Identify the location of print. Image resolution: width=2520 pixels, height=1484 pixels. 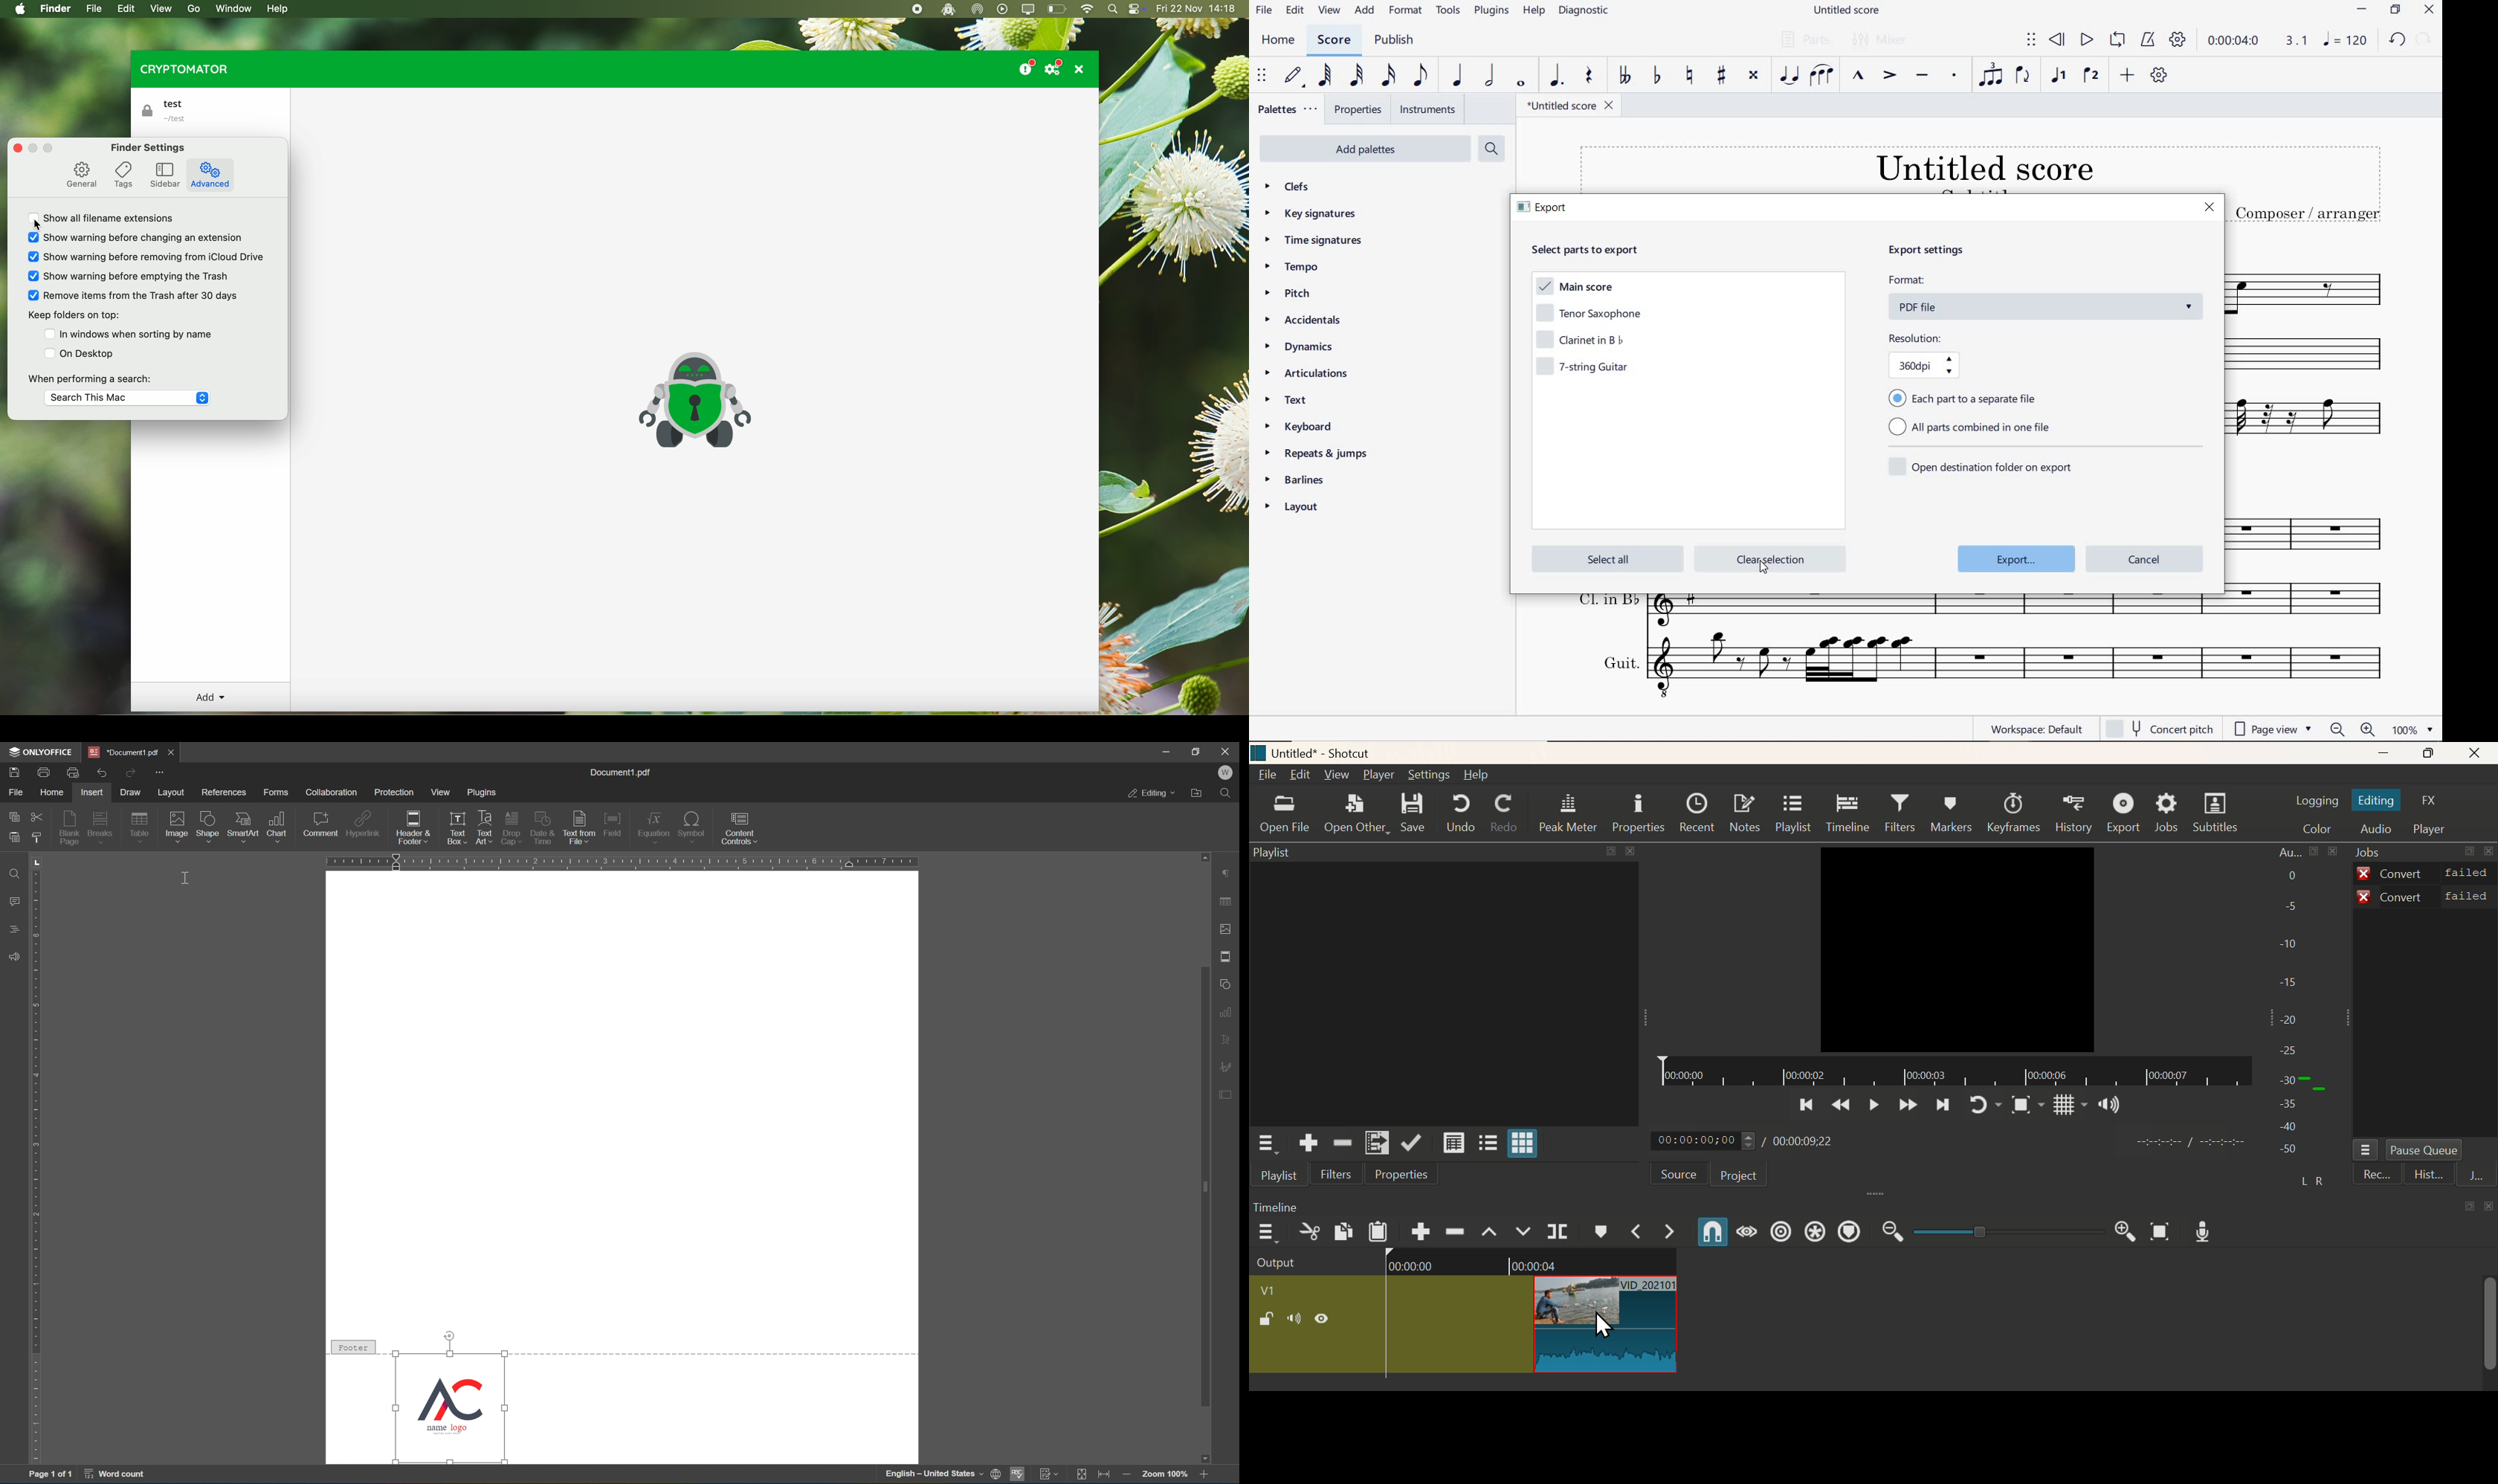
(41, 773).